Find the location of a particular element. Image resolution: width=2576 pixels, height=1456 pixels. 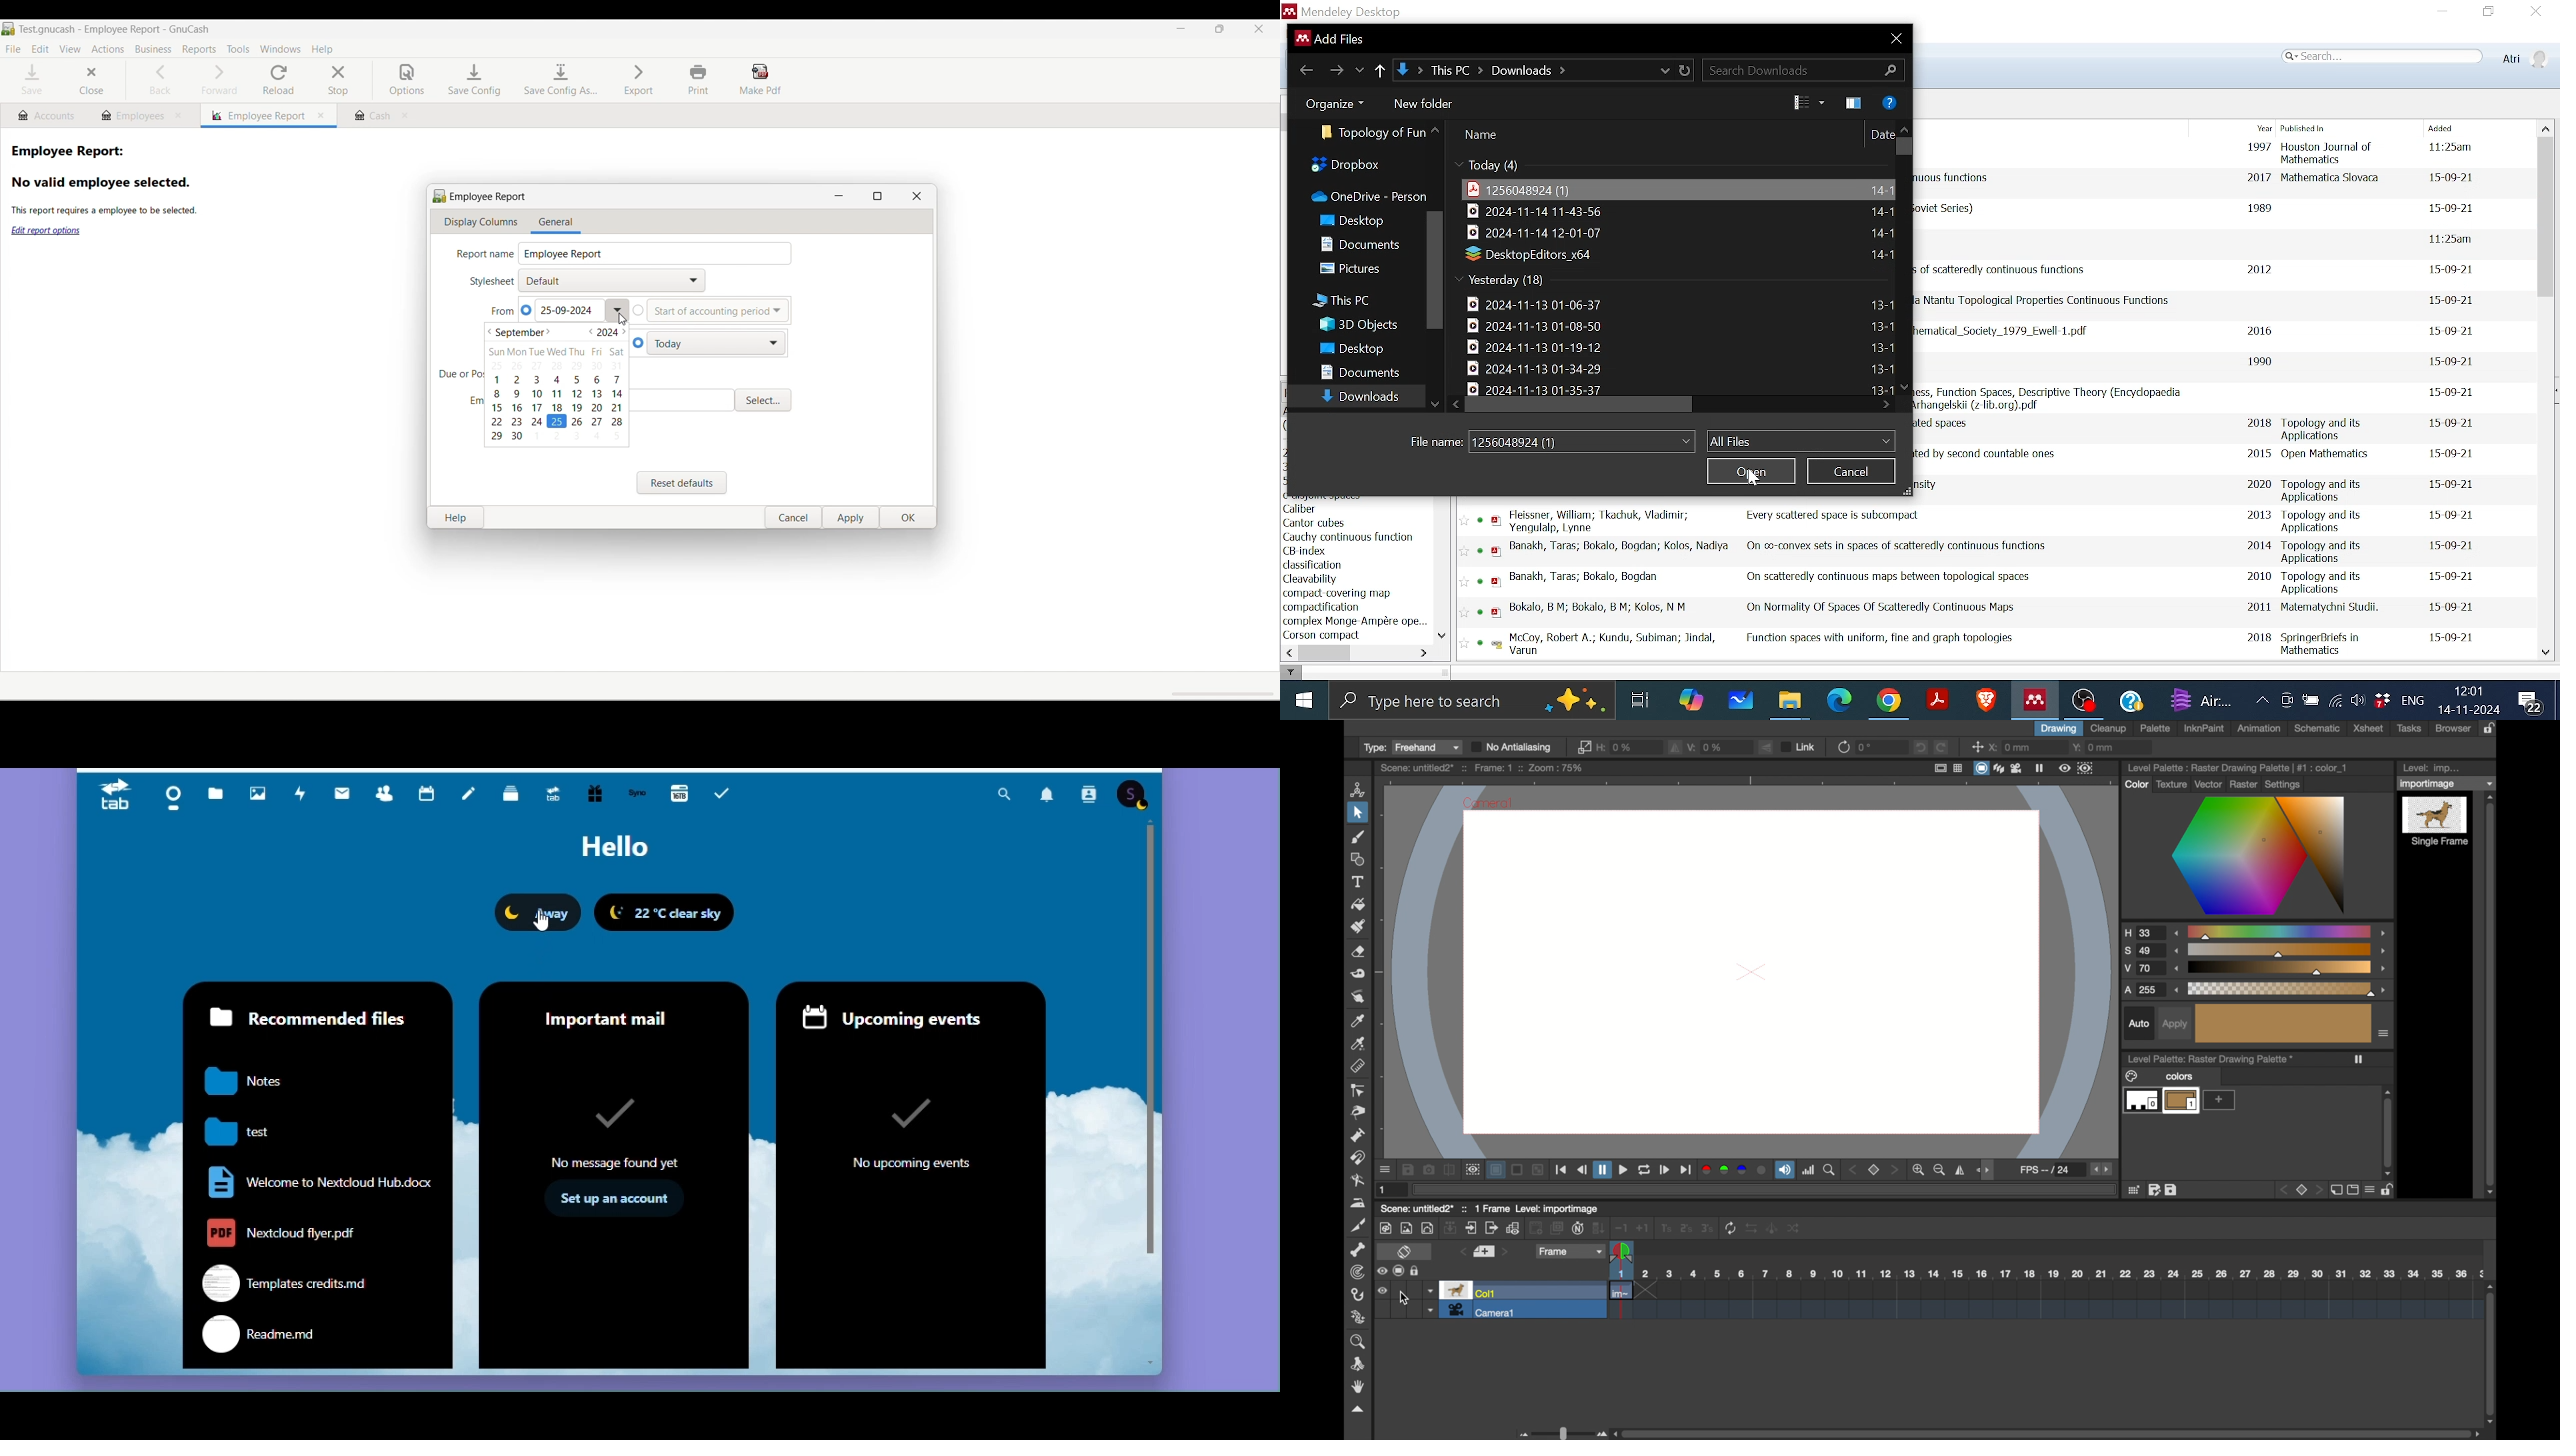

Meet now is located at coordinates (2288, 699).